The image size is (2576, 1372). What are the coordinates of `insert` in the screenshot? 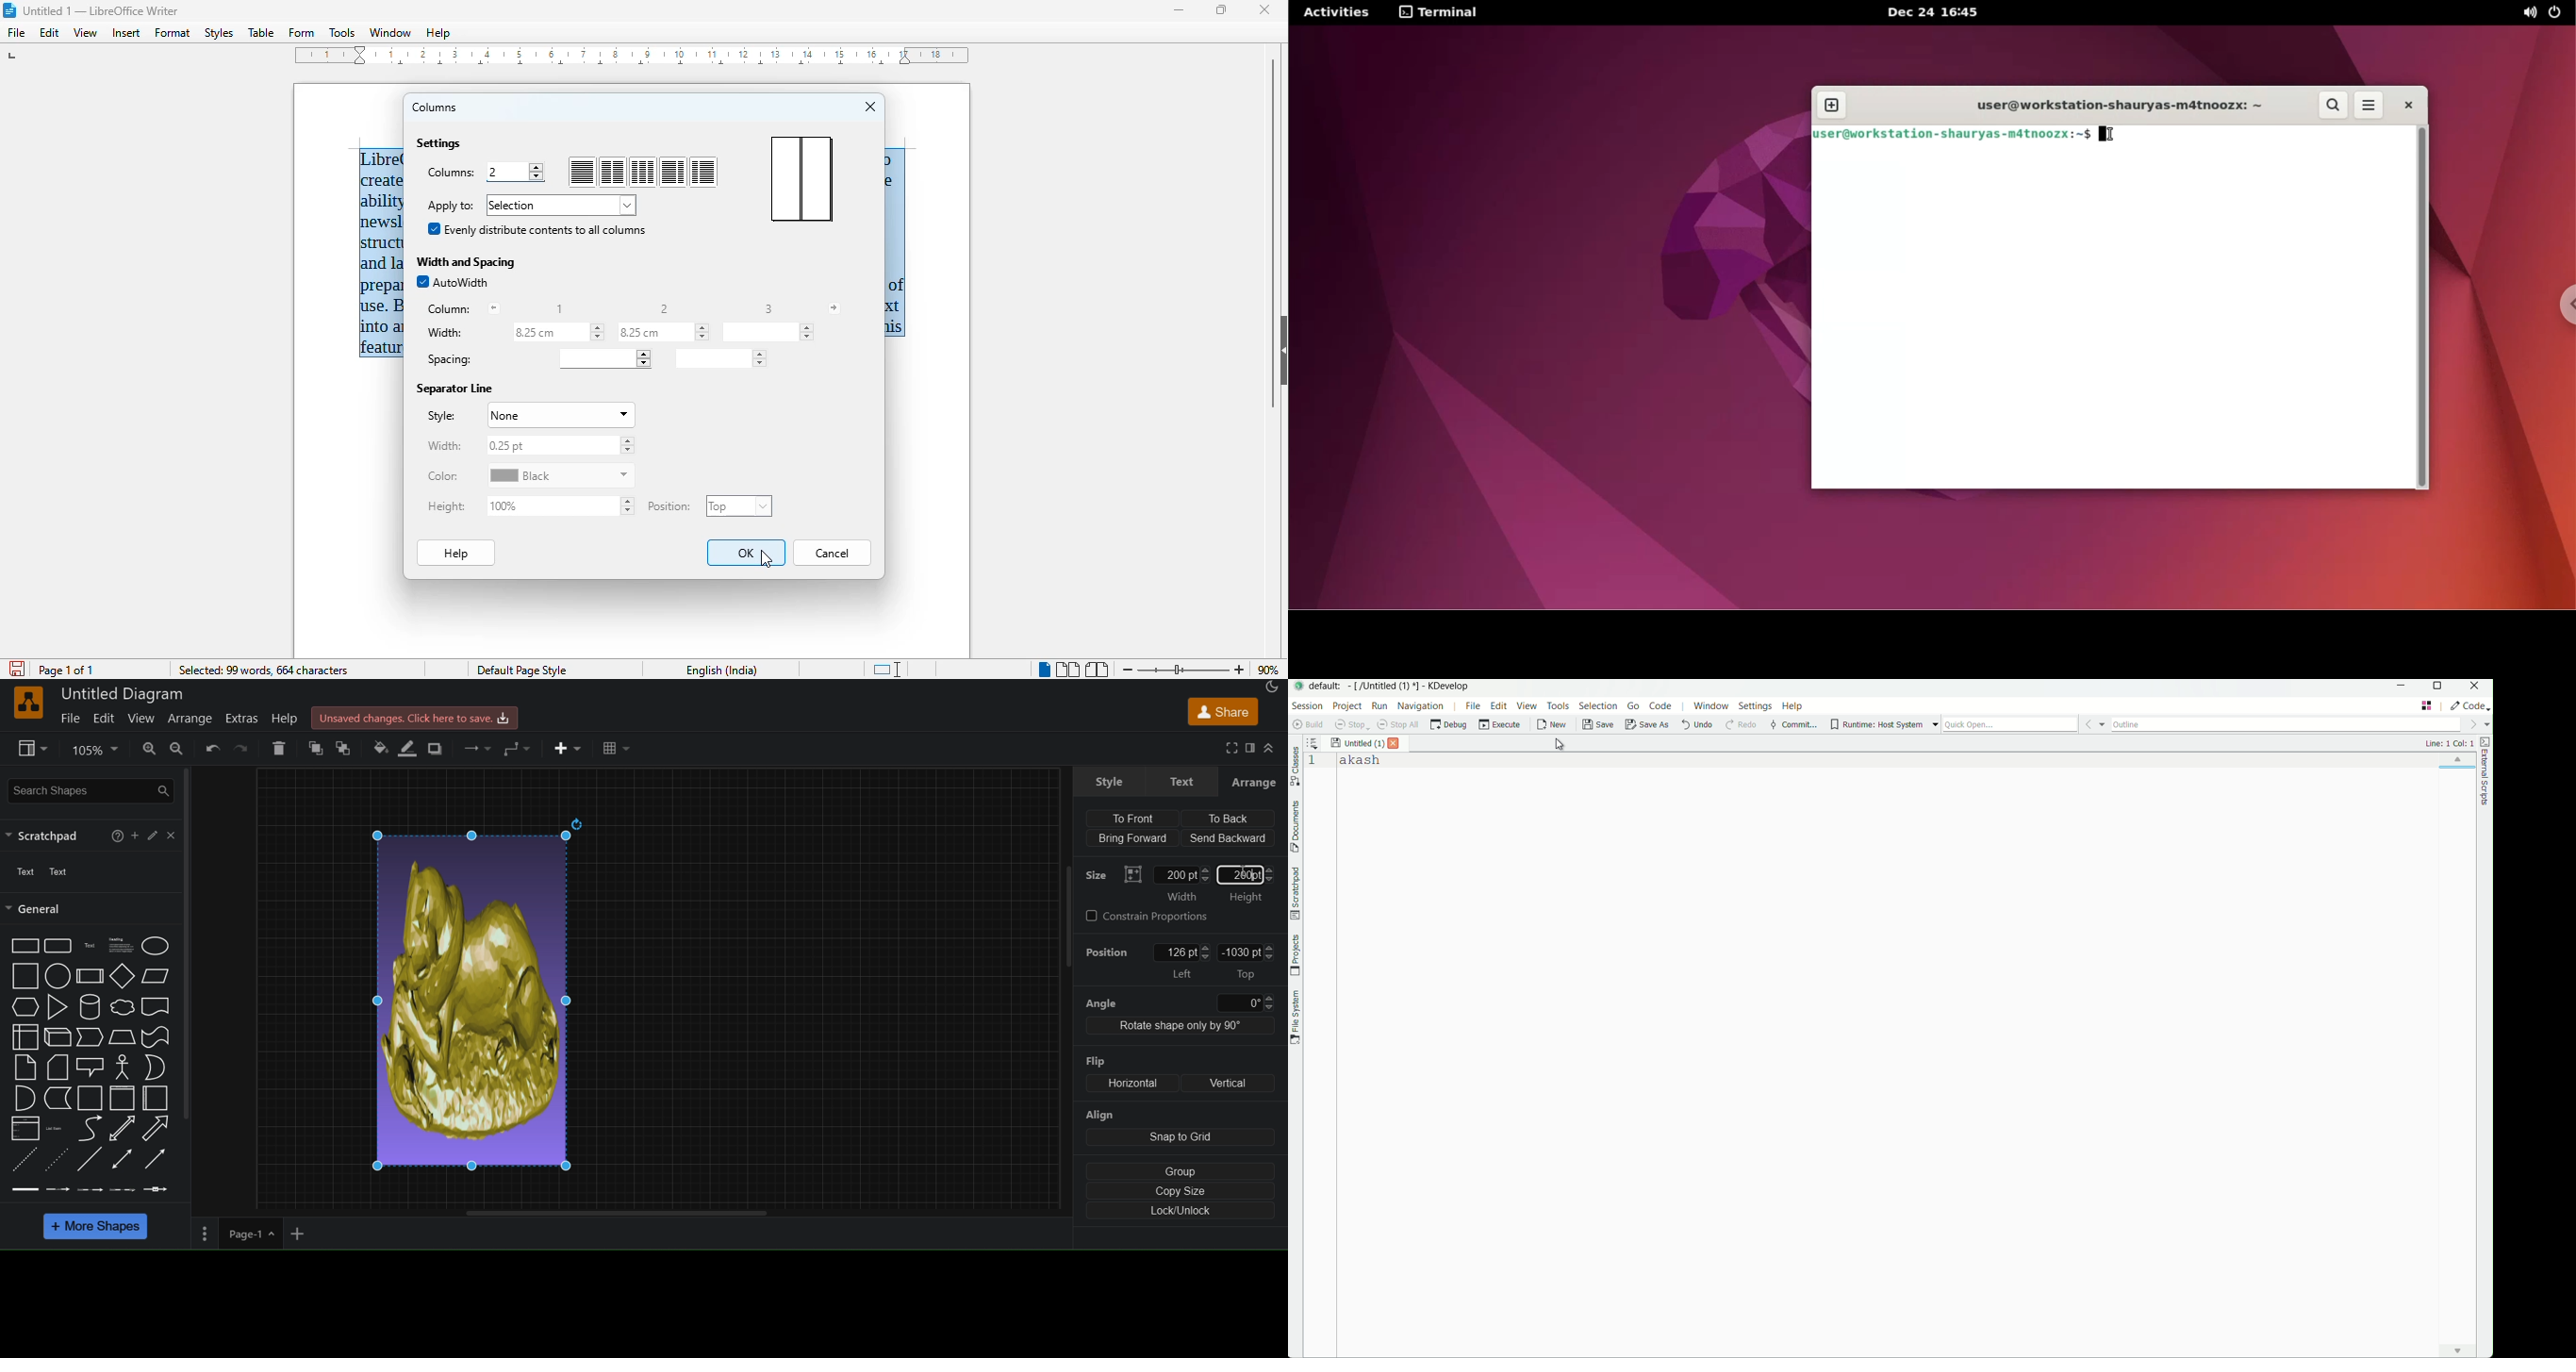 It's located at (125, 33).